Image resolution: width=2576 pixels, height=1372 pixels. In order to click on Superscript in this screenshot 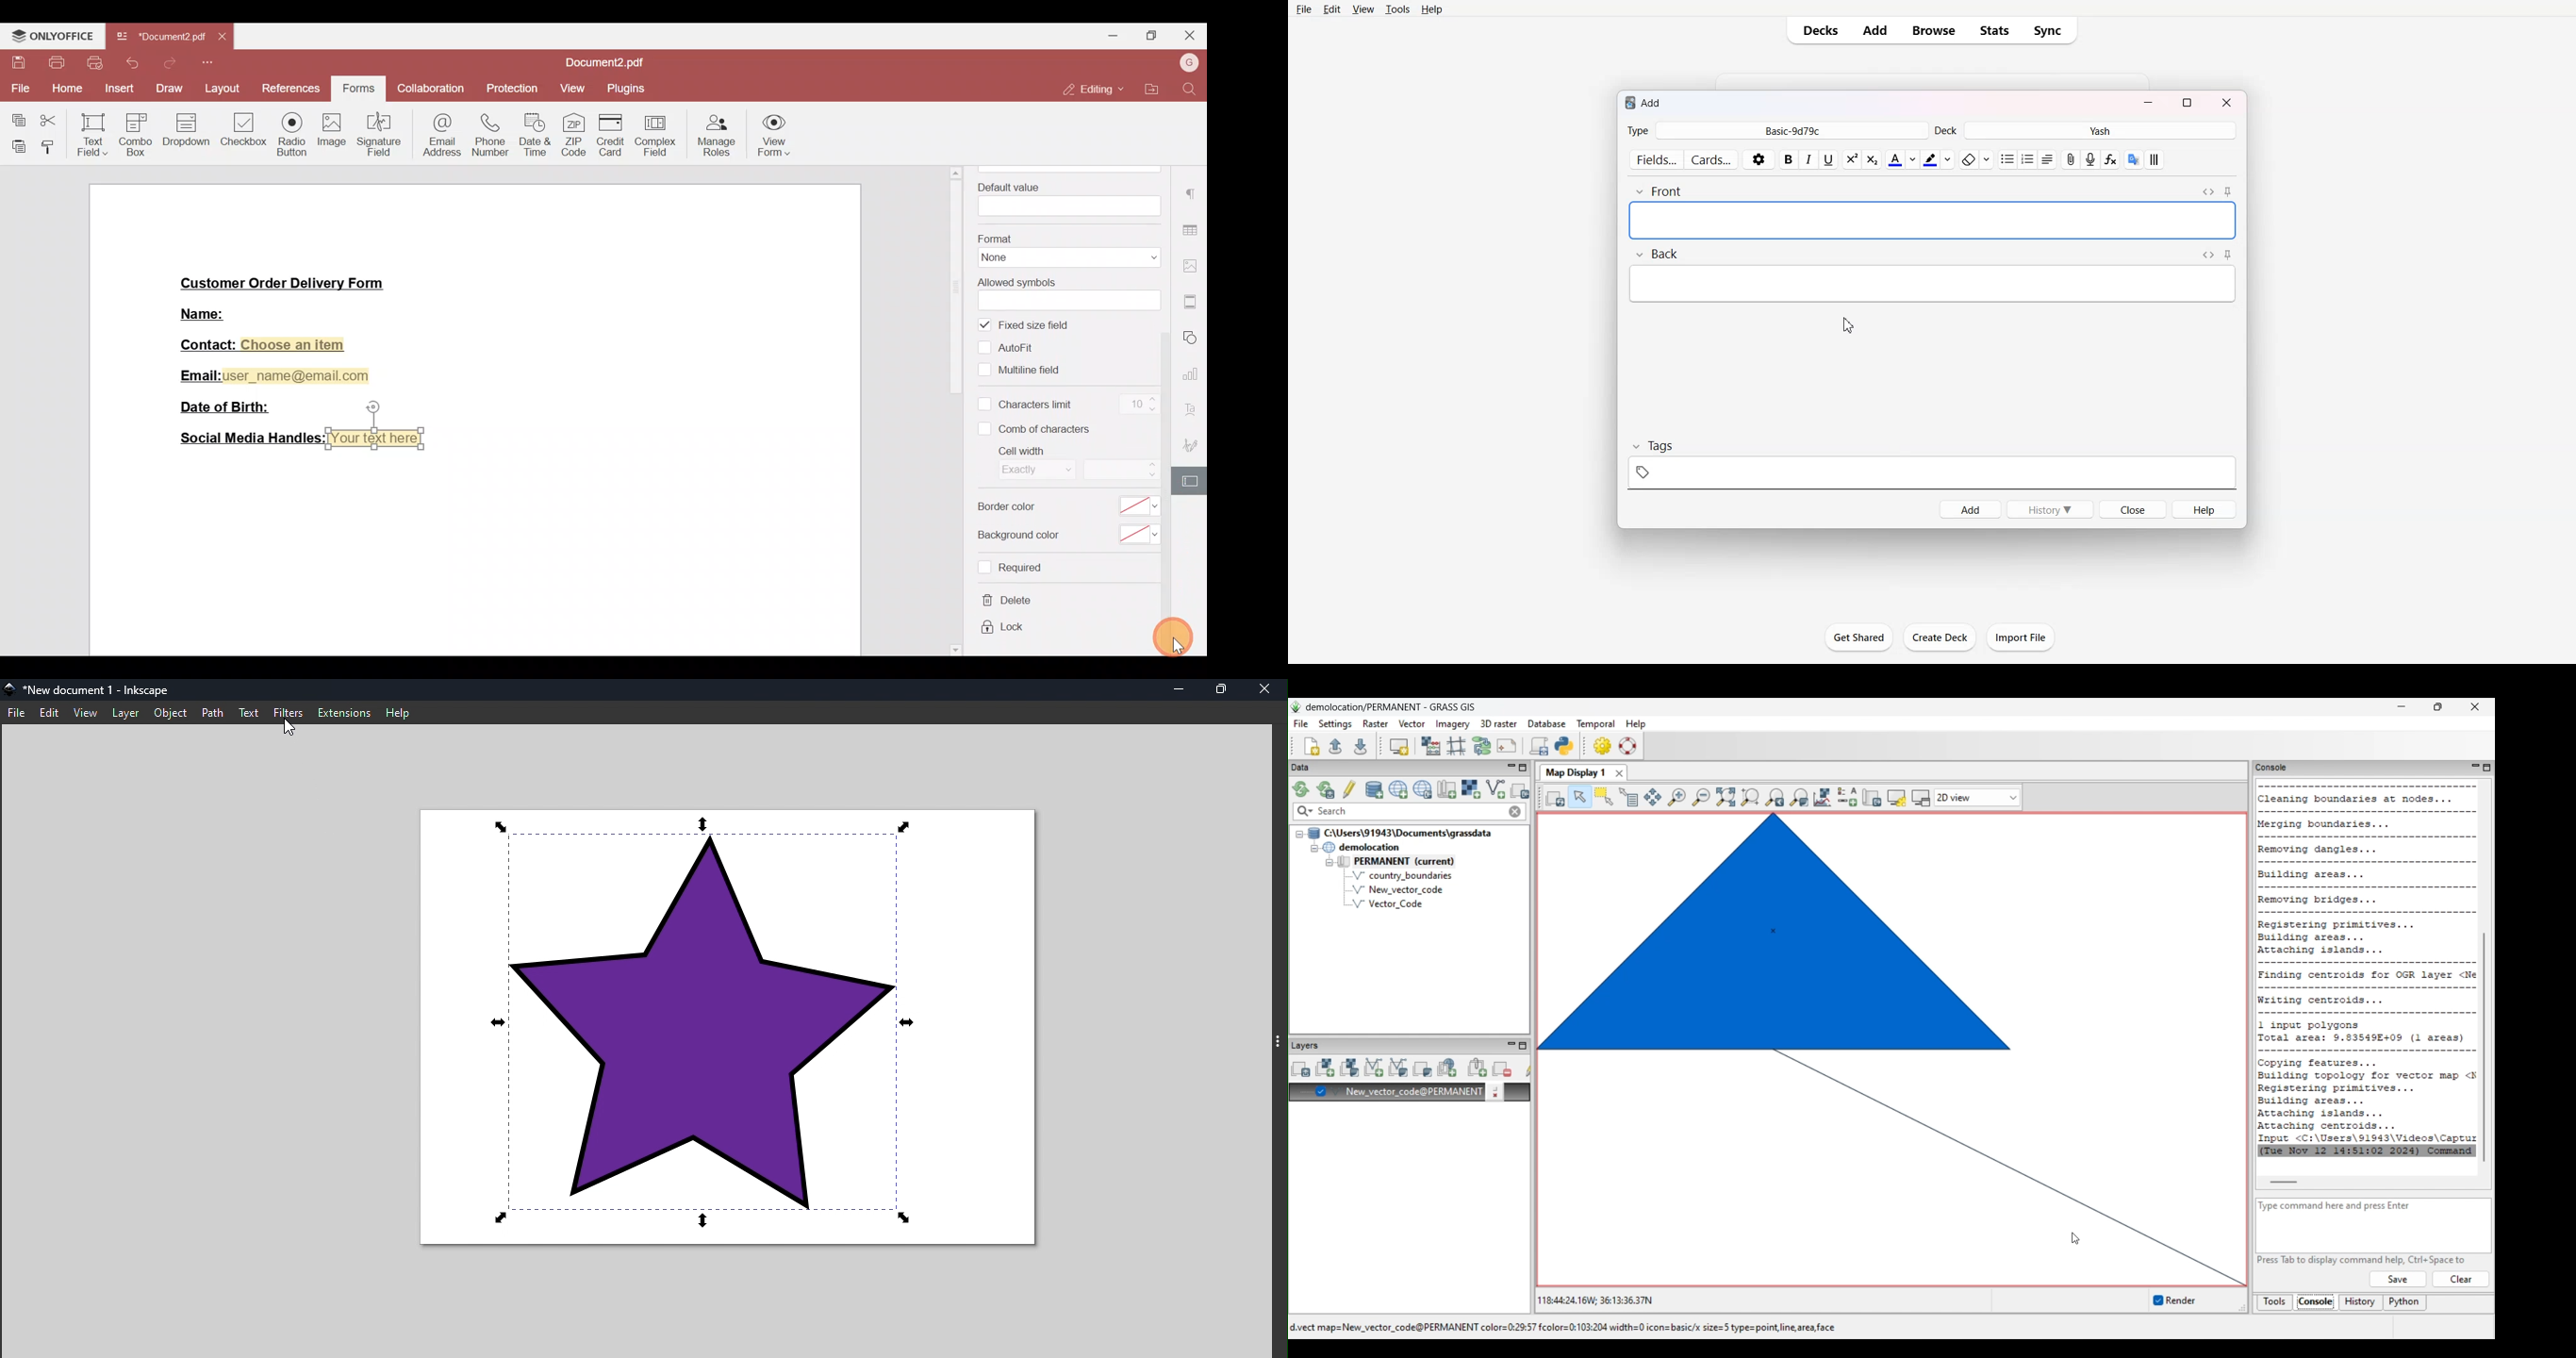, I will do `click(1872, 160)`.